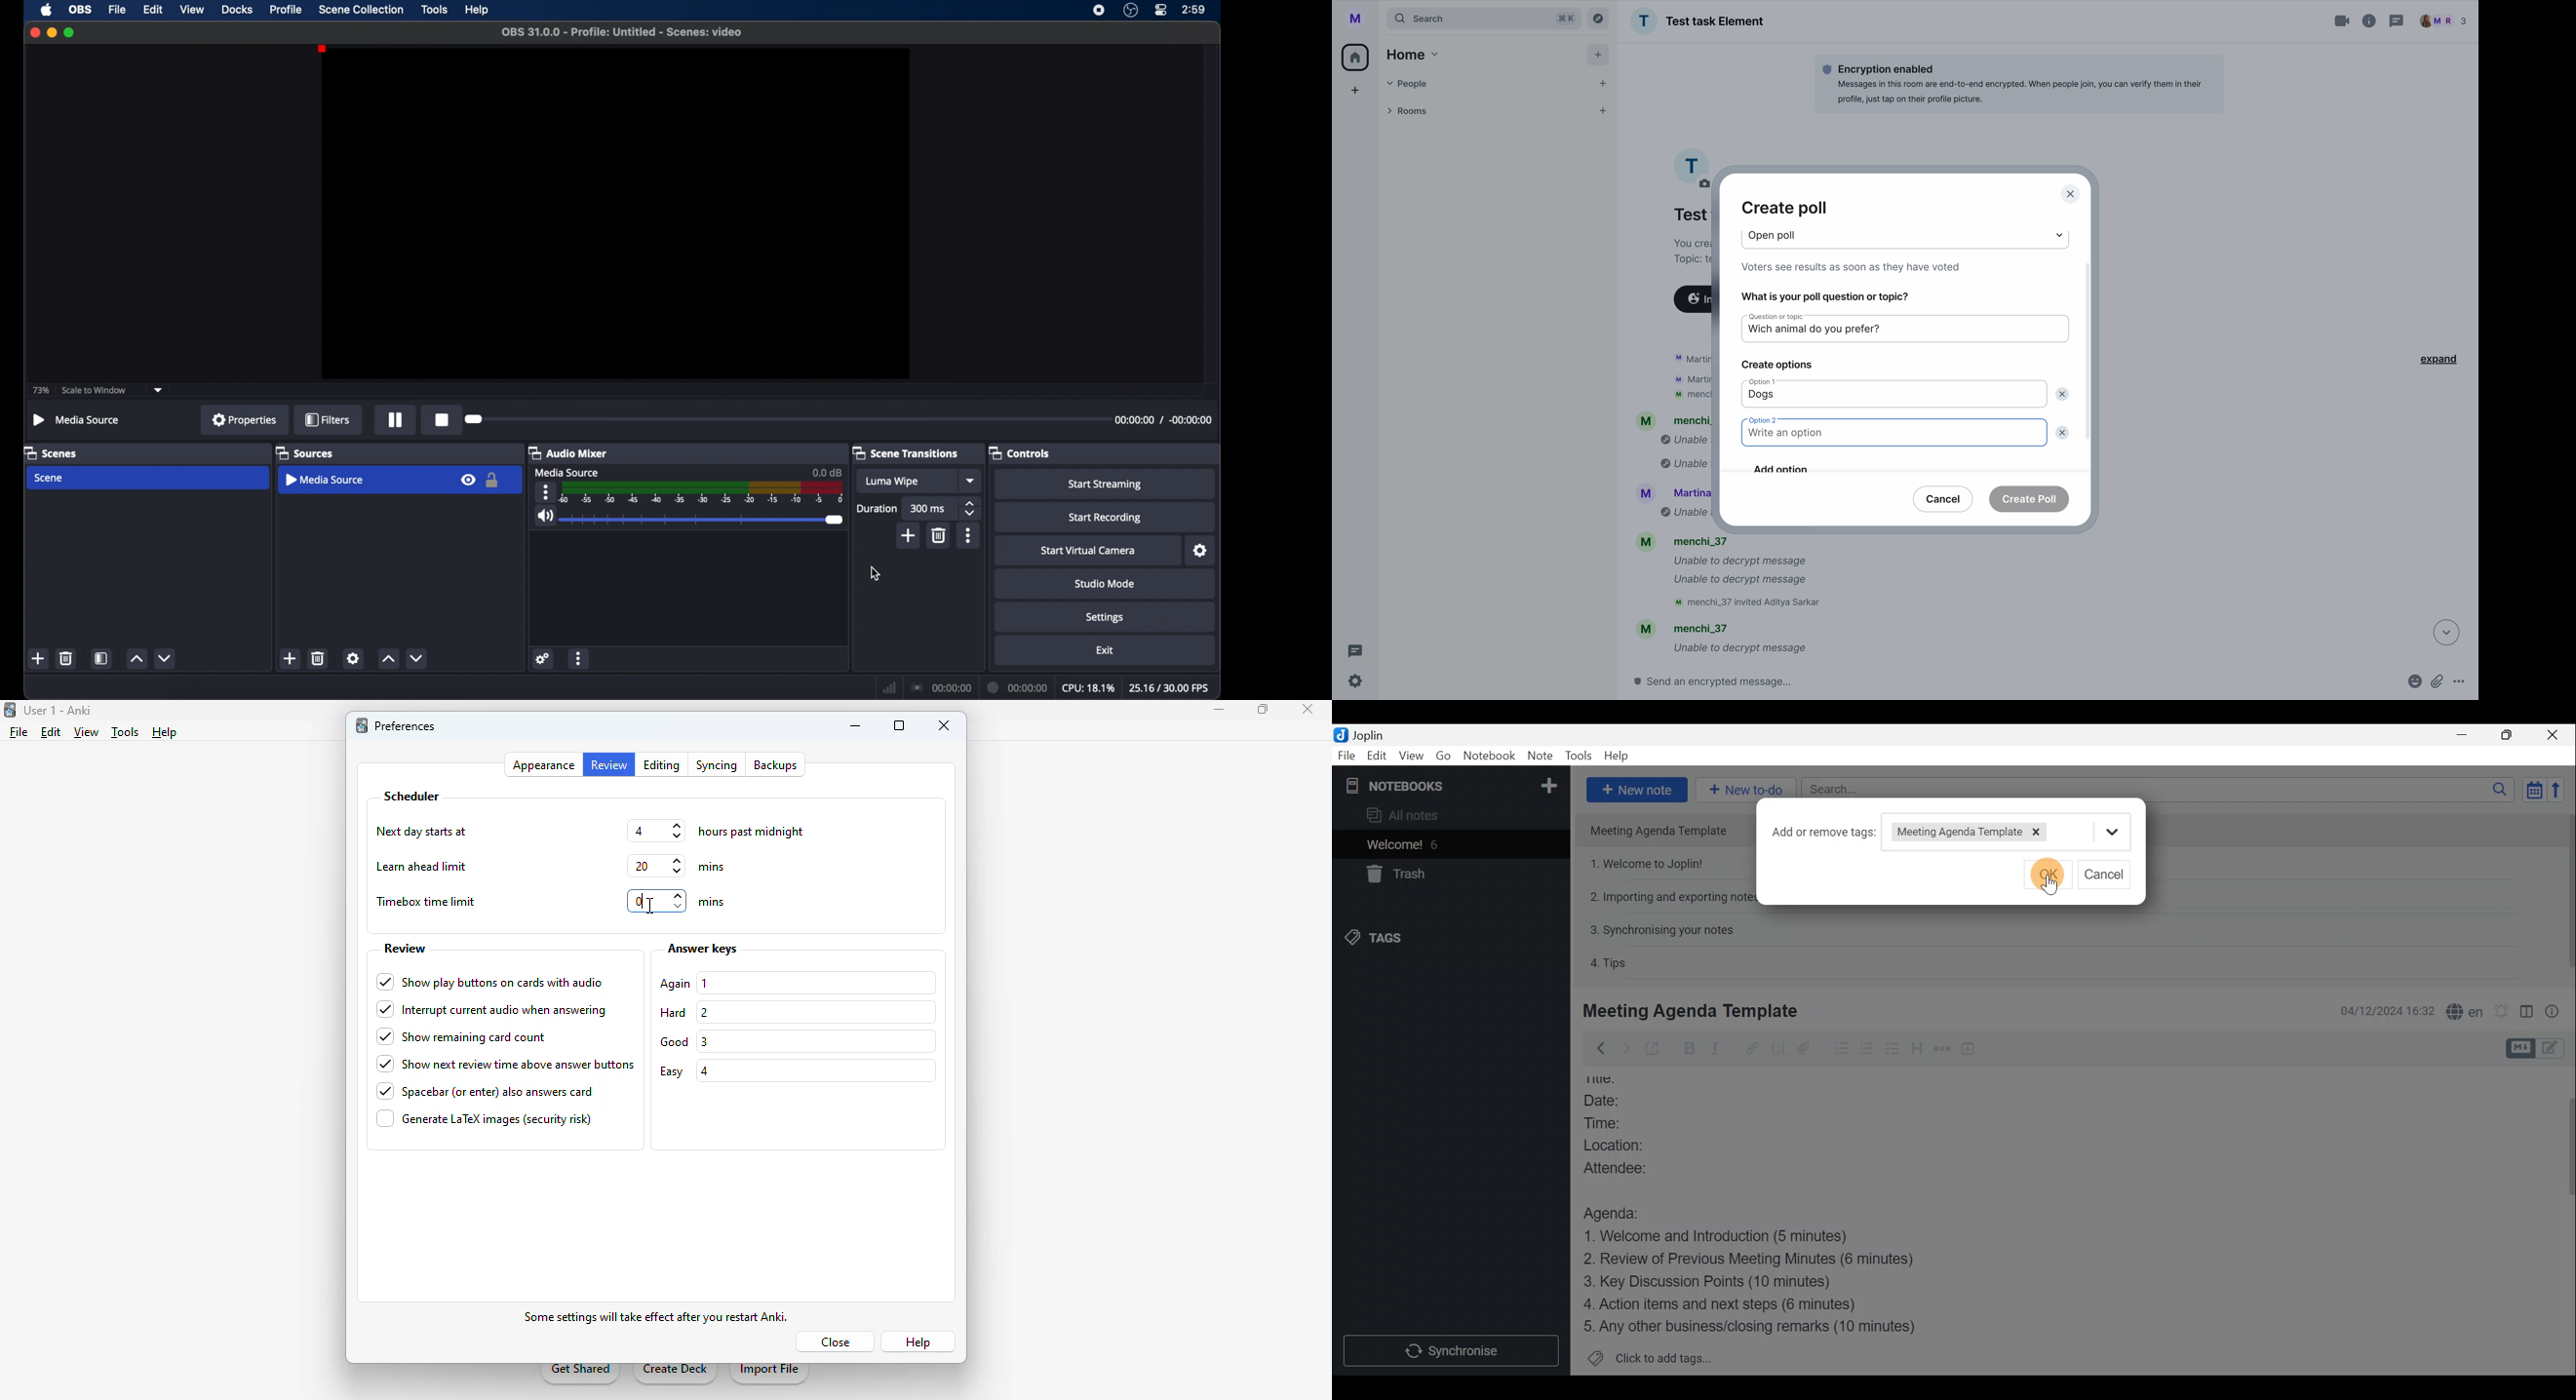  What do you see at coordinates (506, 1064) in the screenshot?
I see `show next review time above answer buttons` at bounding box center [506, 1064].